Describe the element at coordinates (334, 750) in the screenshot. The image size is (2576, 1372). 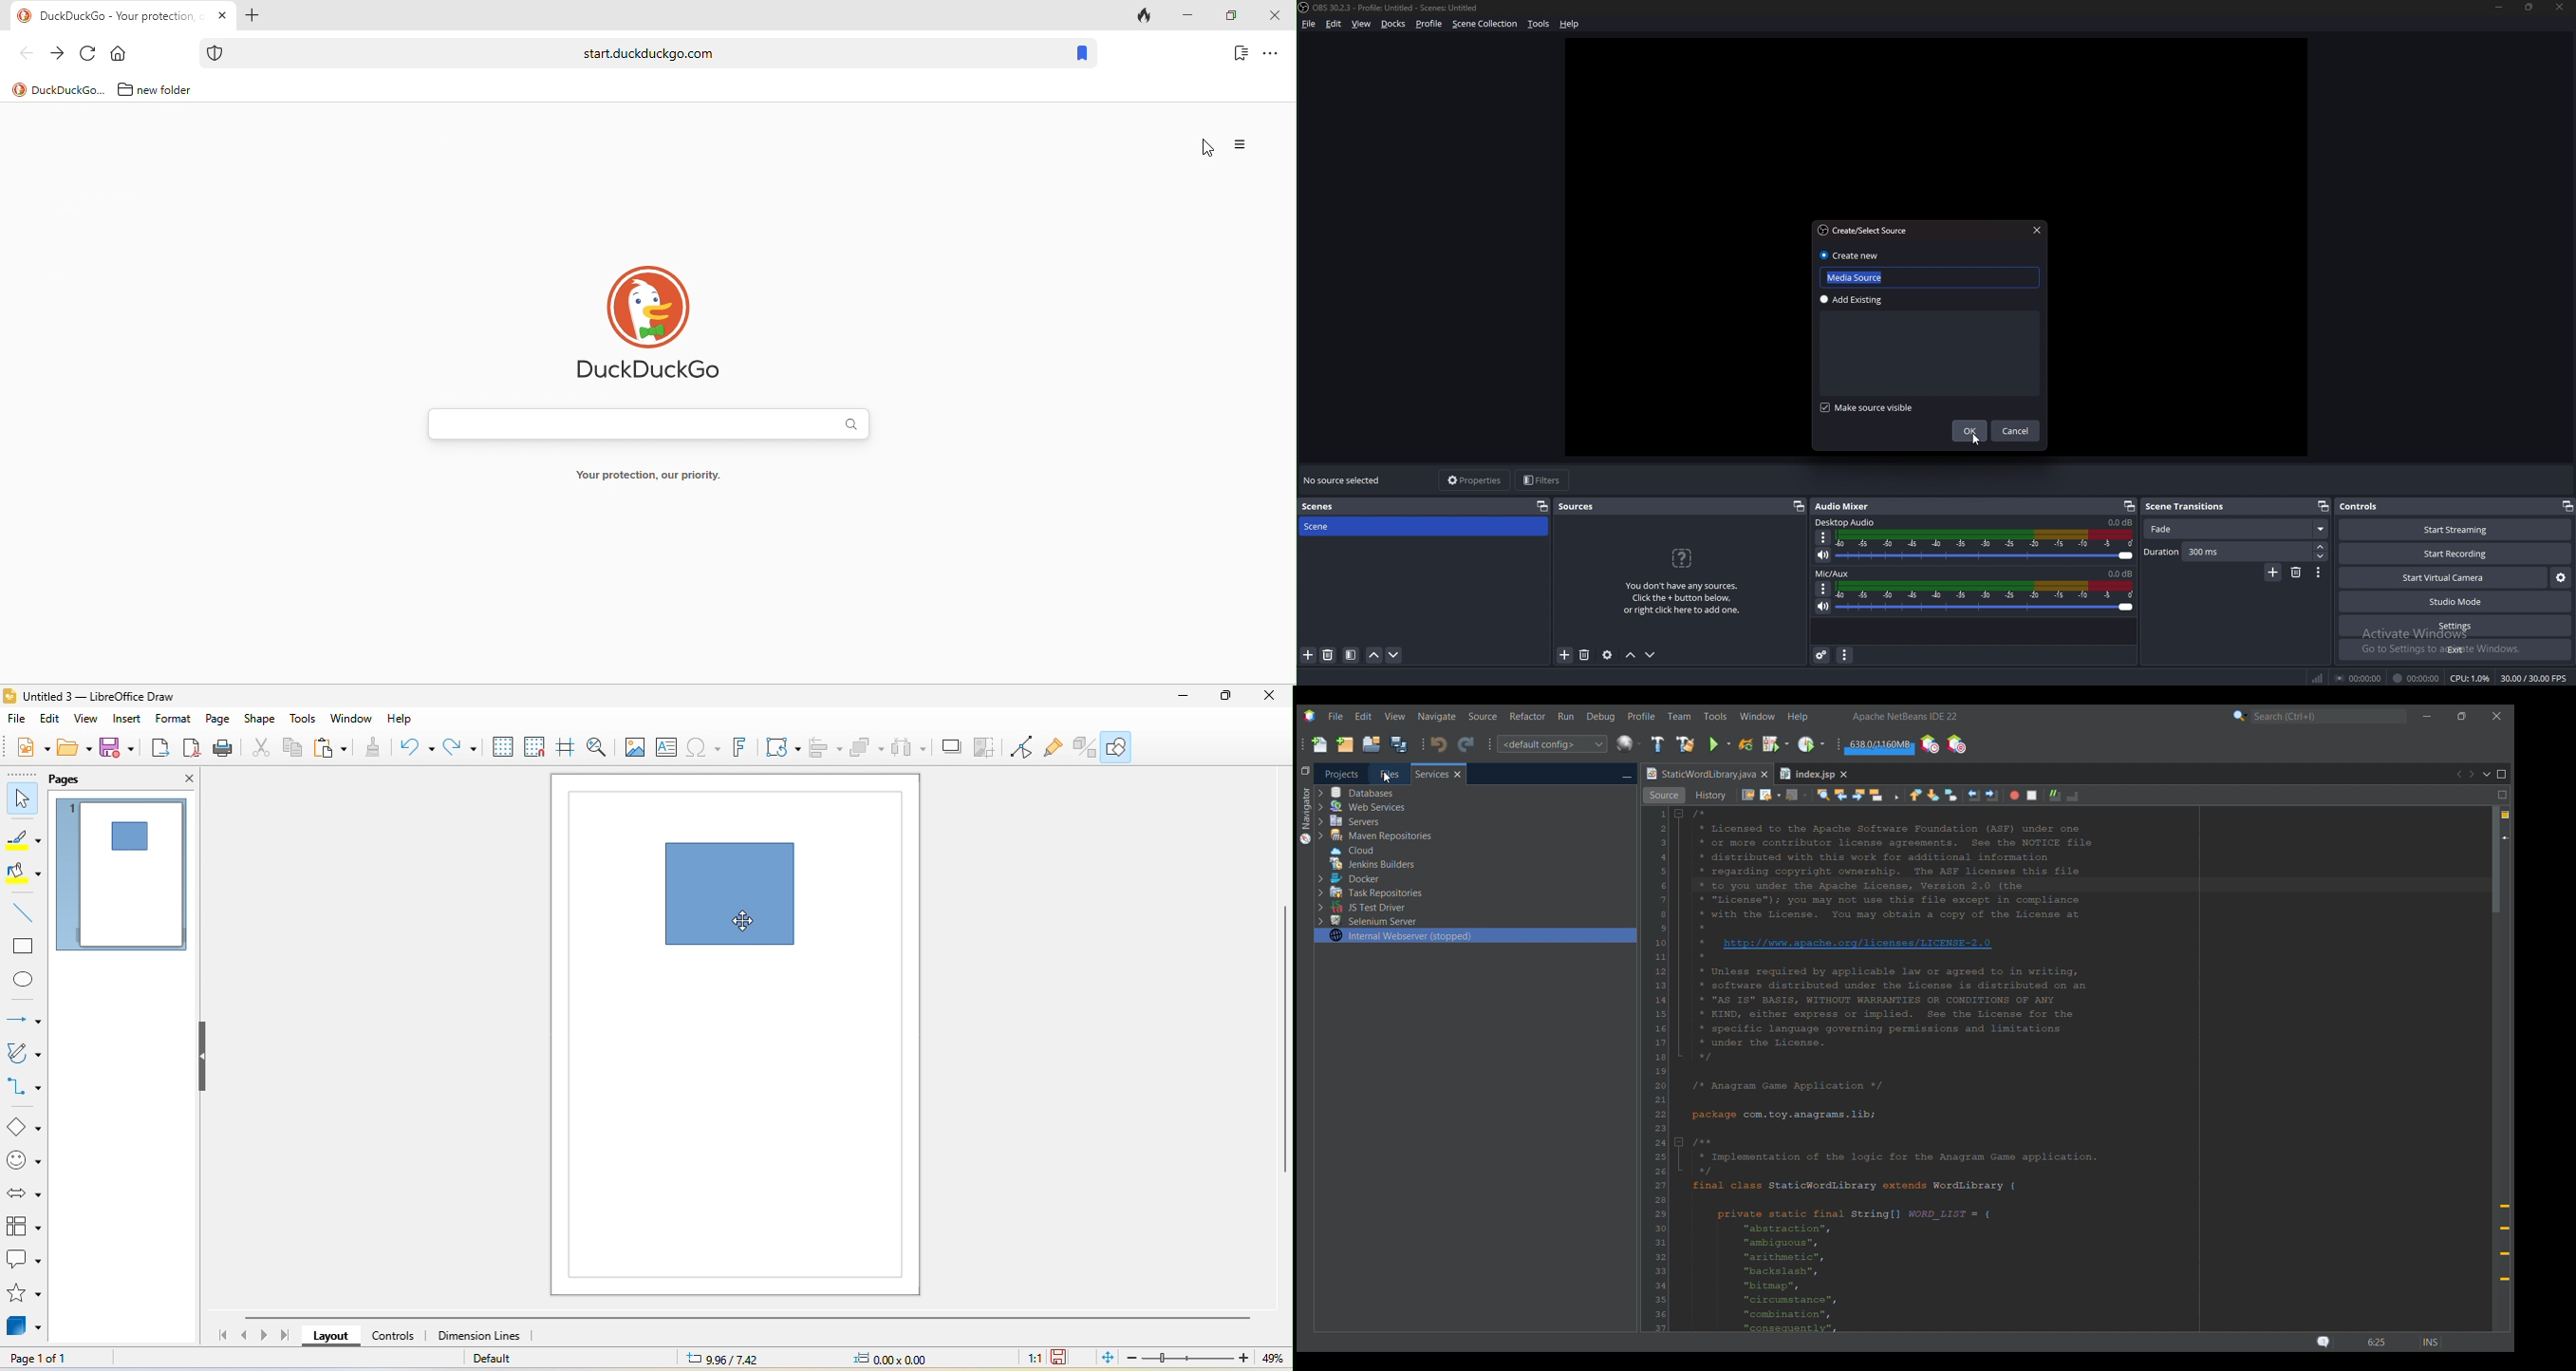
I see `paste` at that location.